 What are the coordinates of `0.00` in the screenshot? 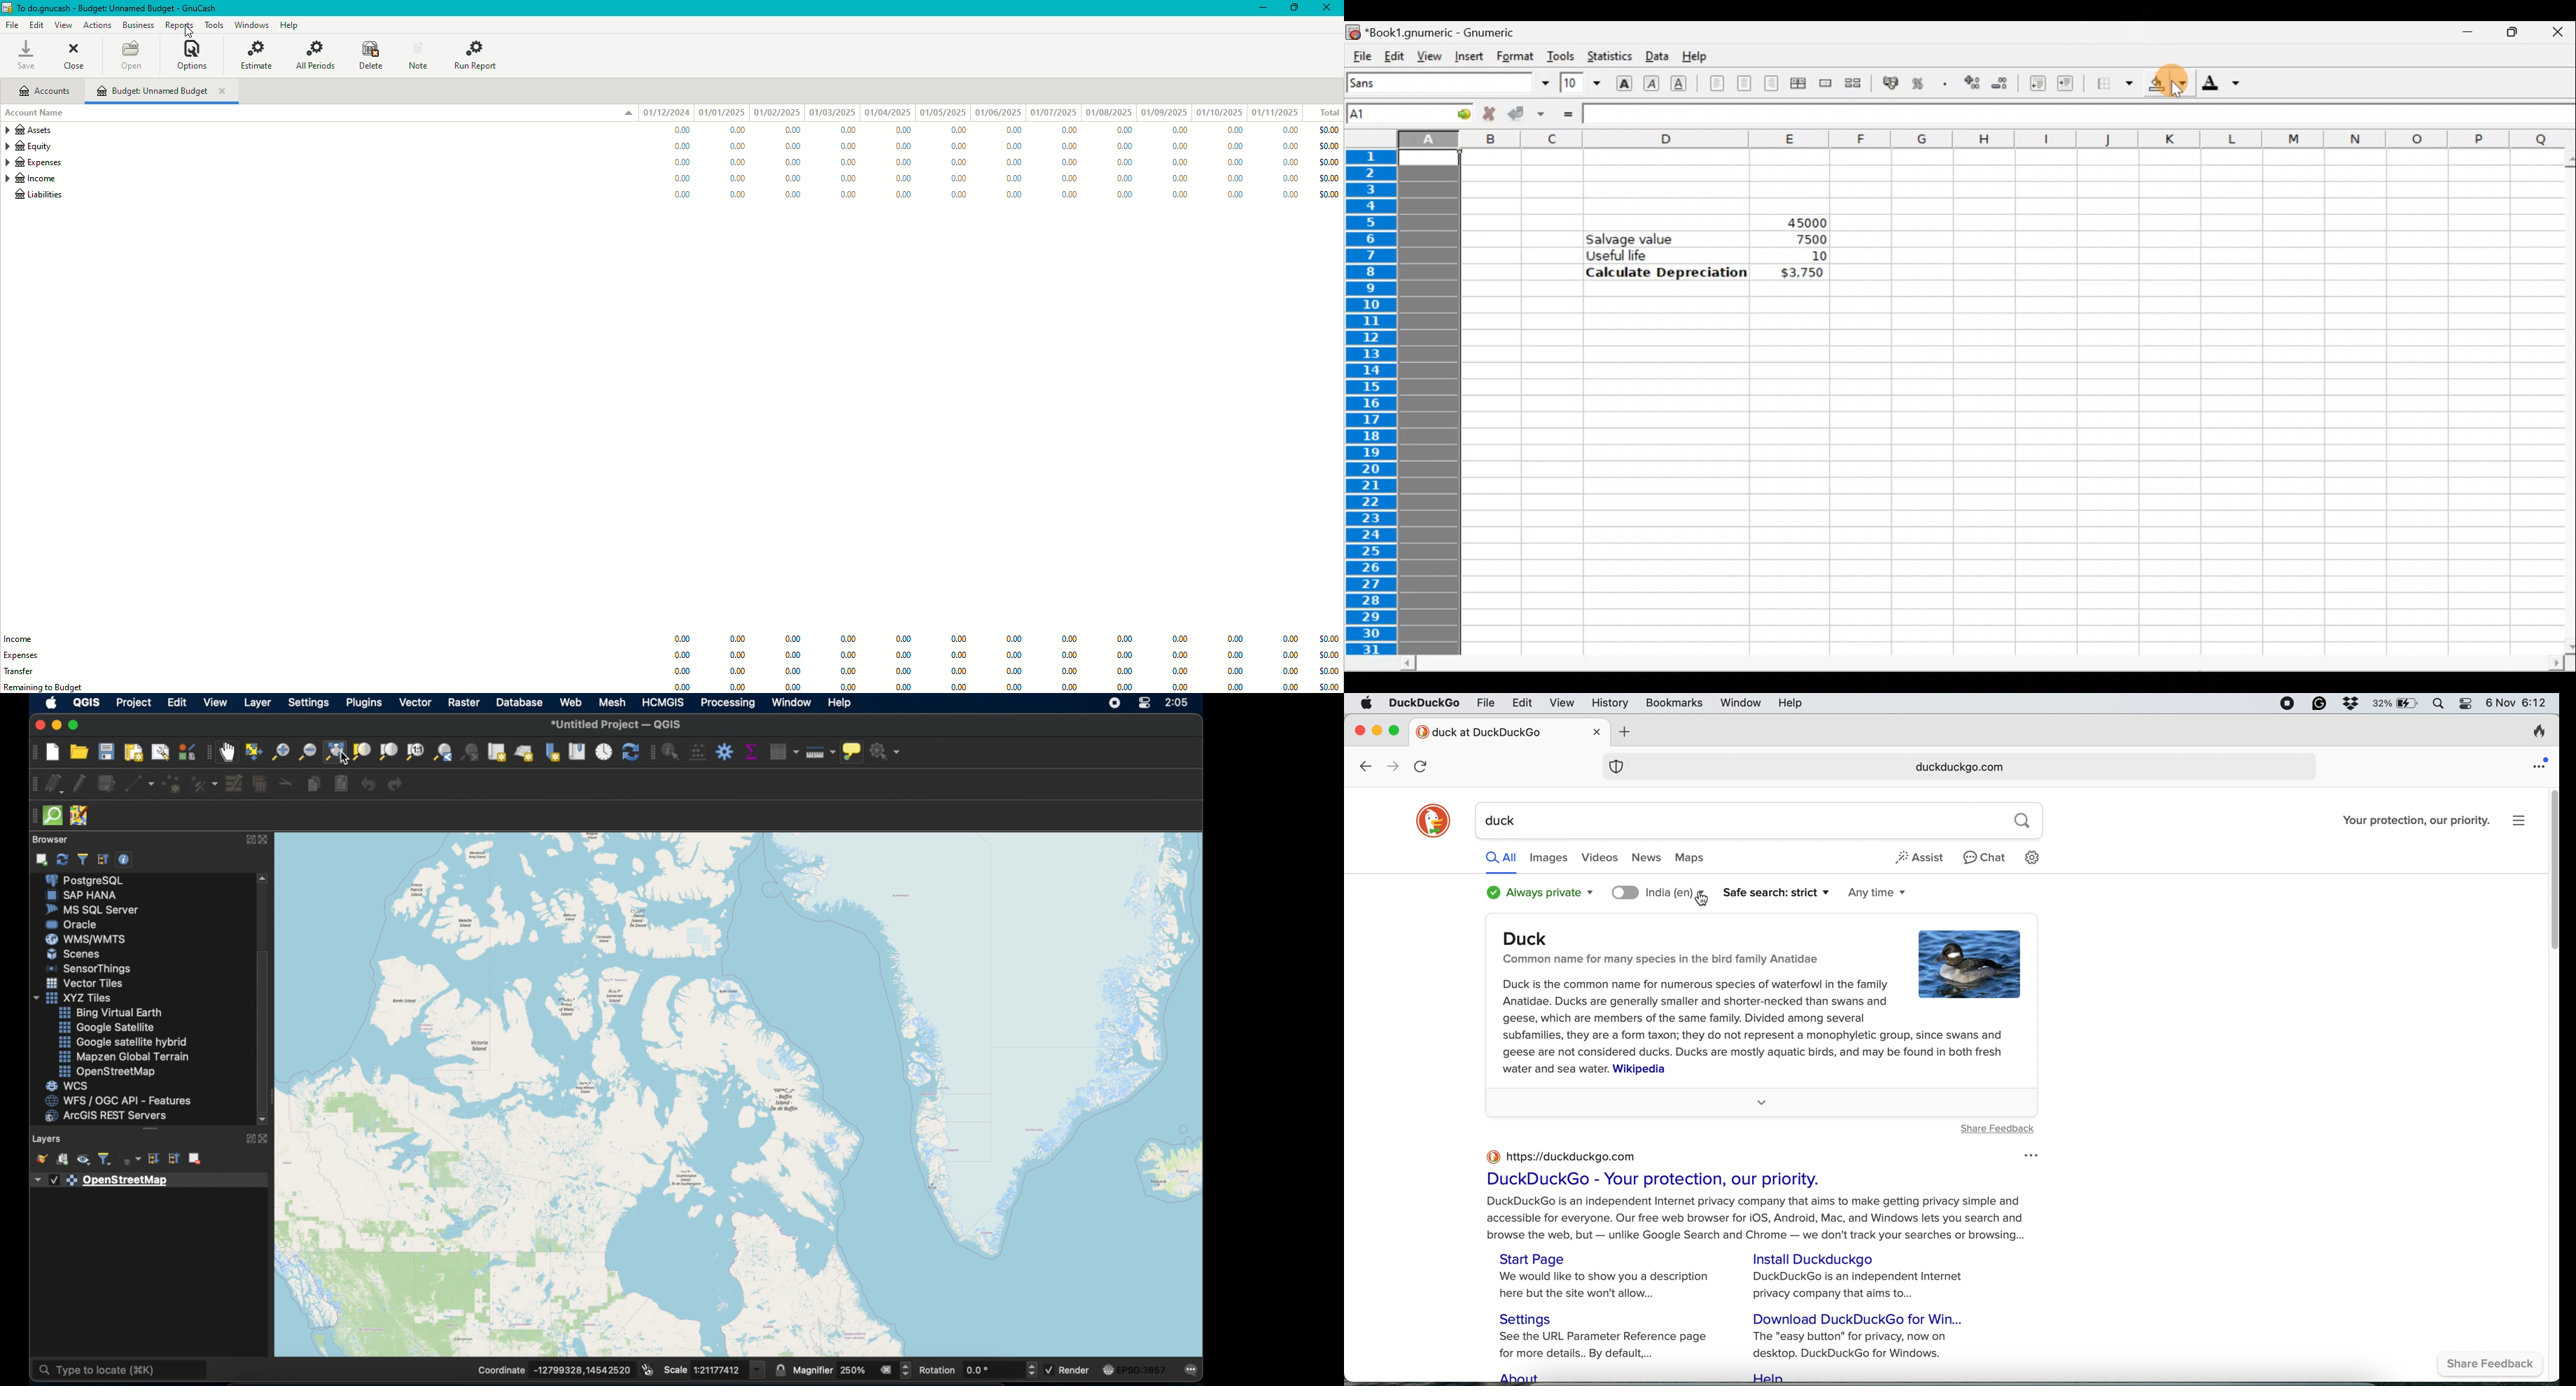 It's located at (841, 131).